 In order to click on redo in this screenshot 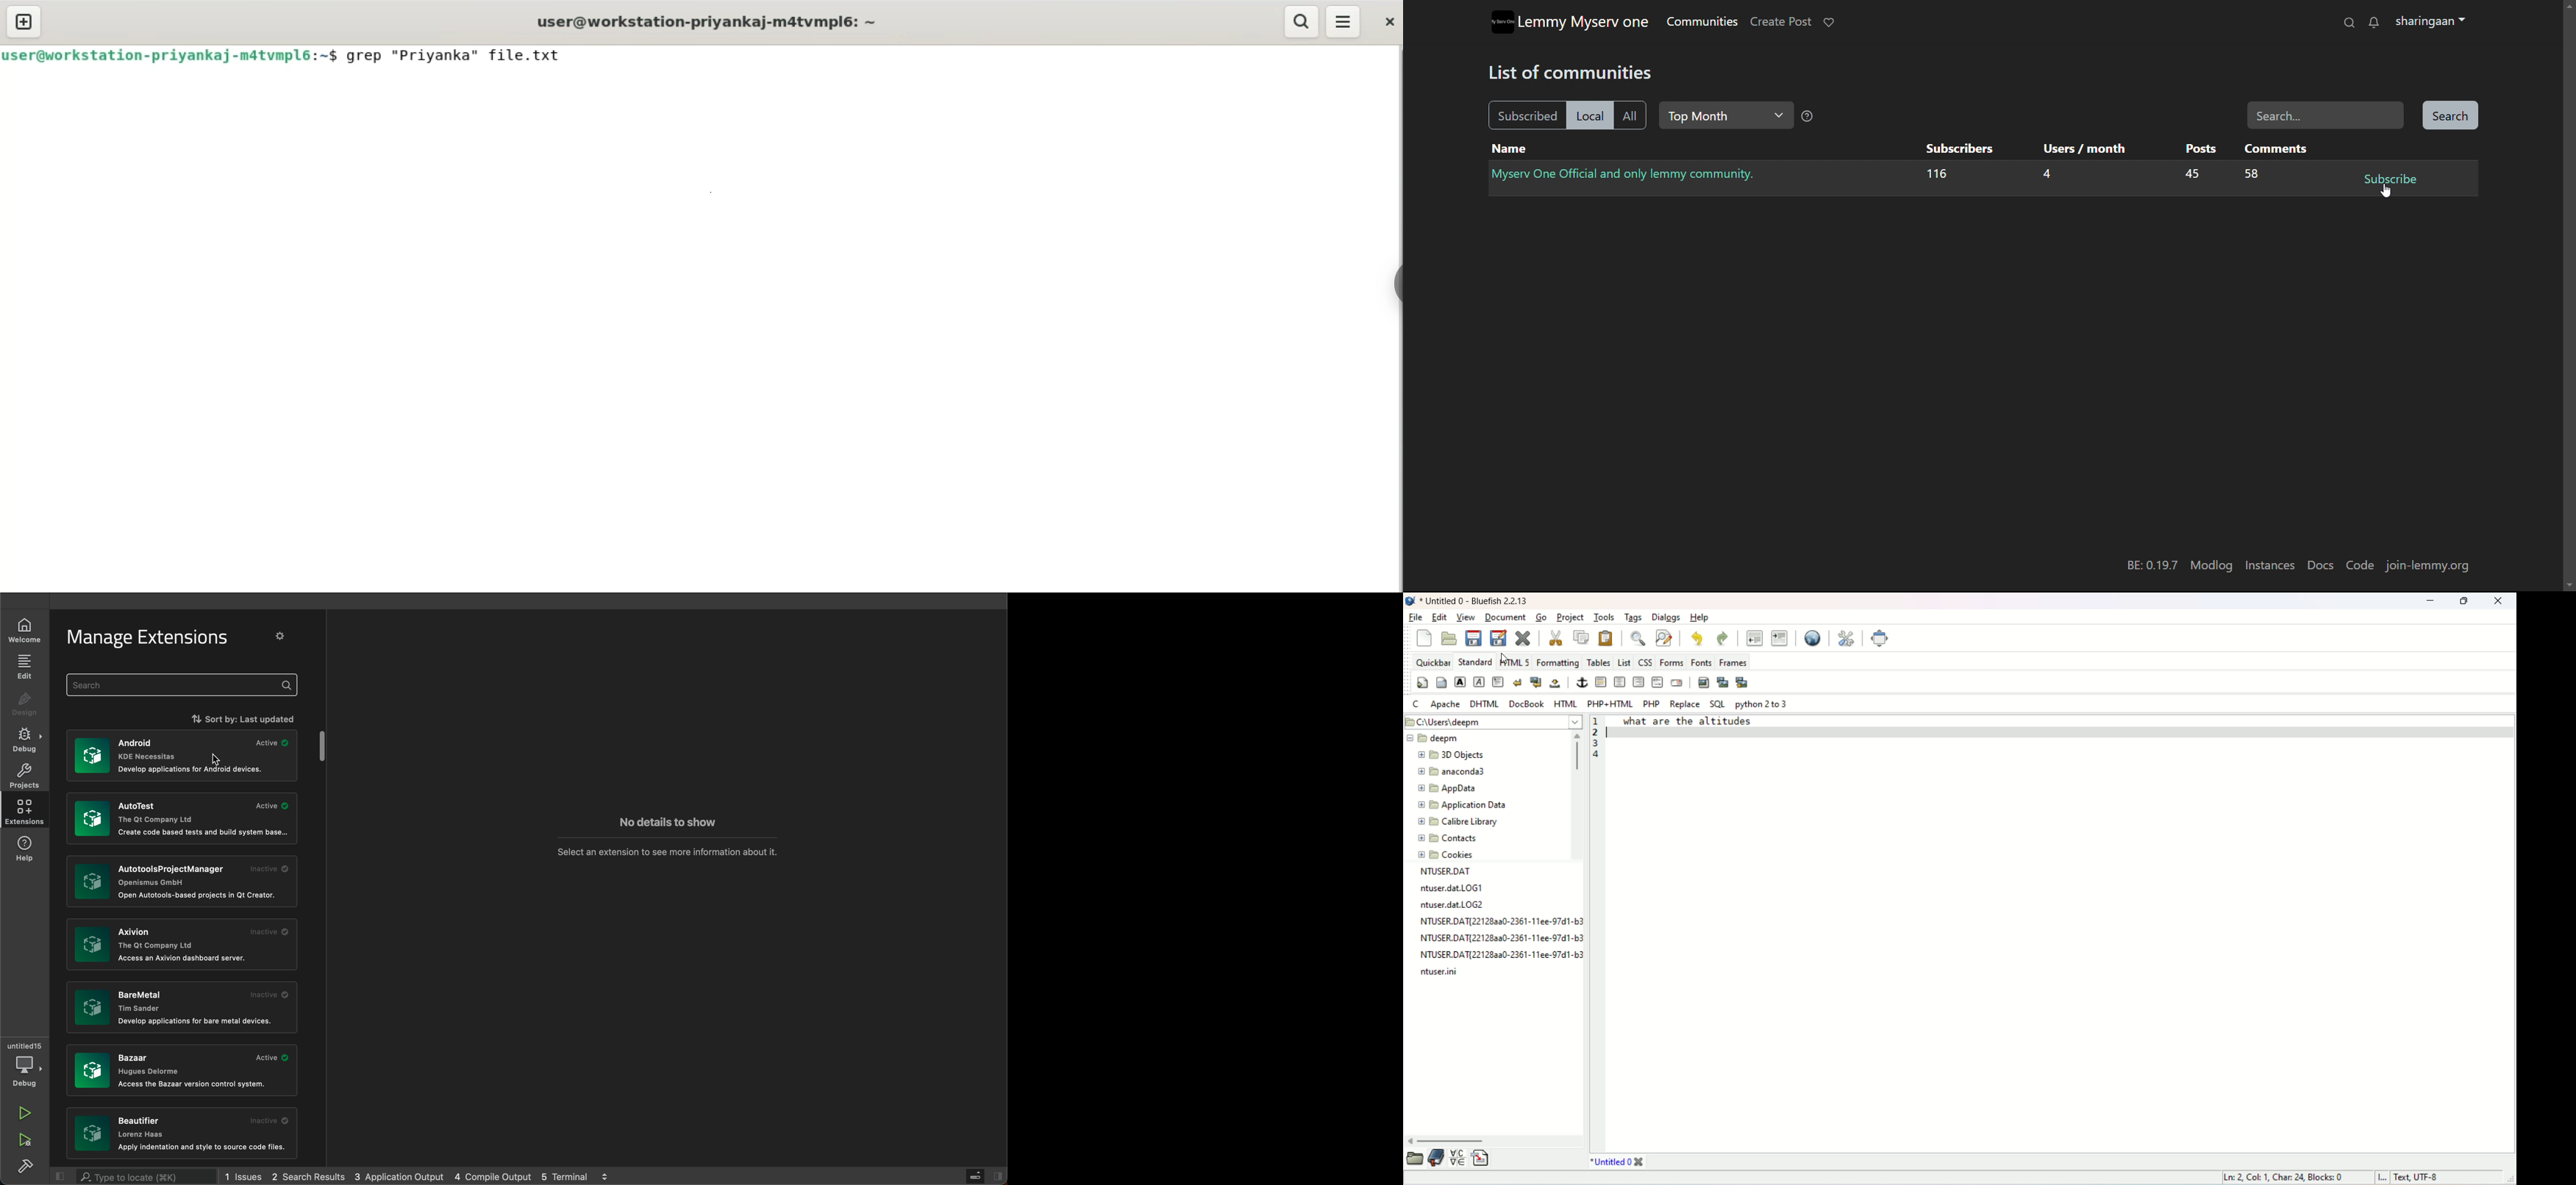, I will do `click(1721, 638)`.